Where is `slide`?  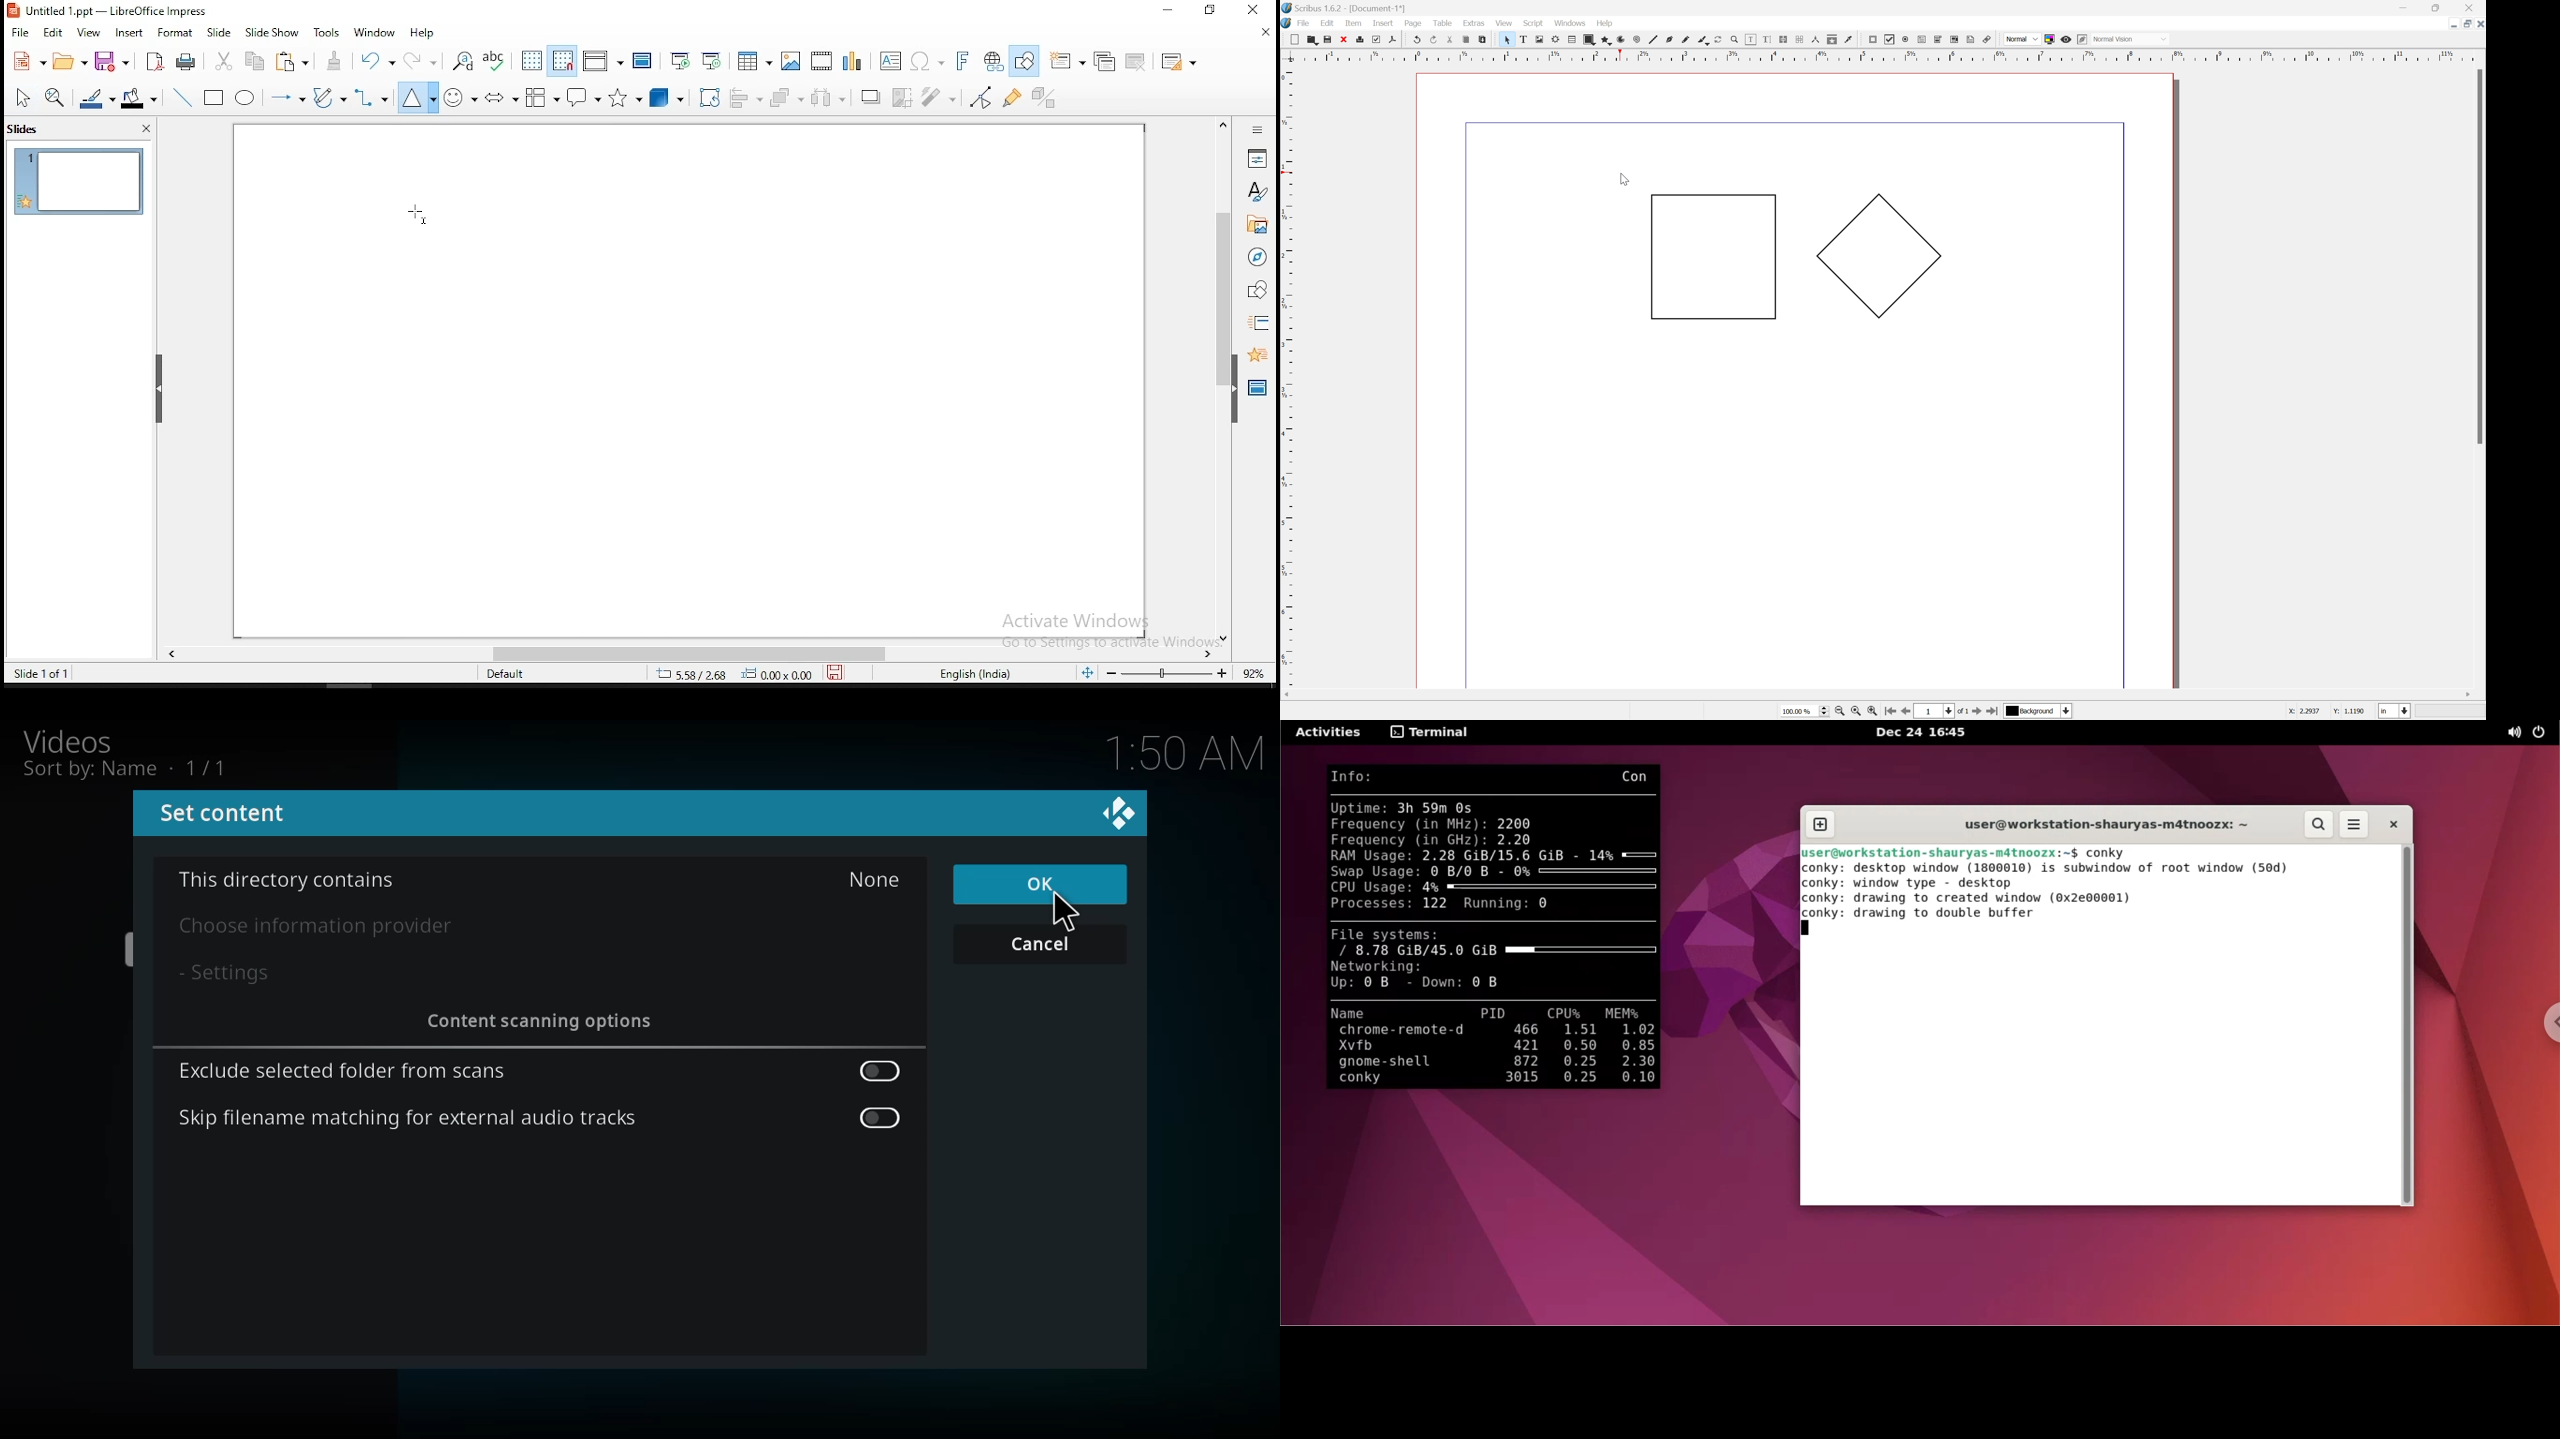 slide is located at coordinates (220, 30).